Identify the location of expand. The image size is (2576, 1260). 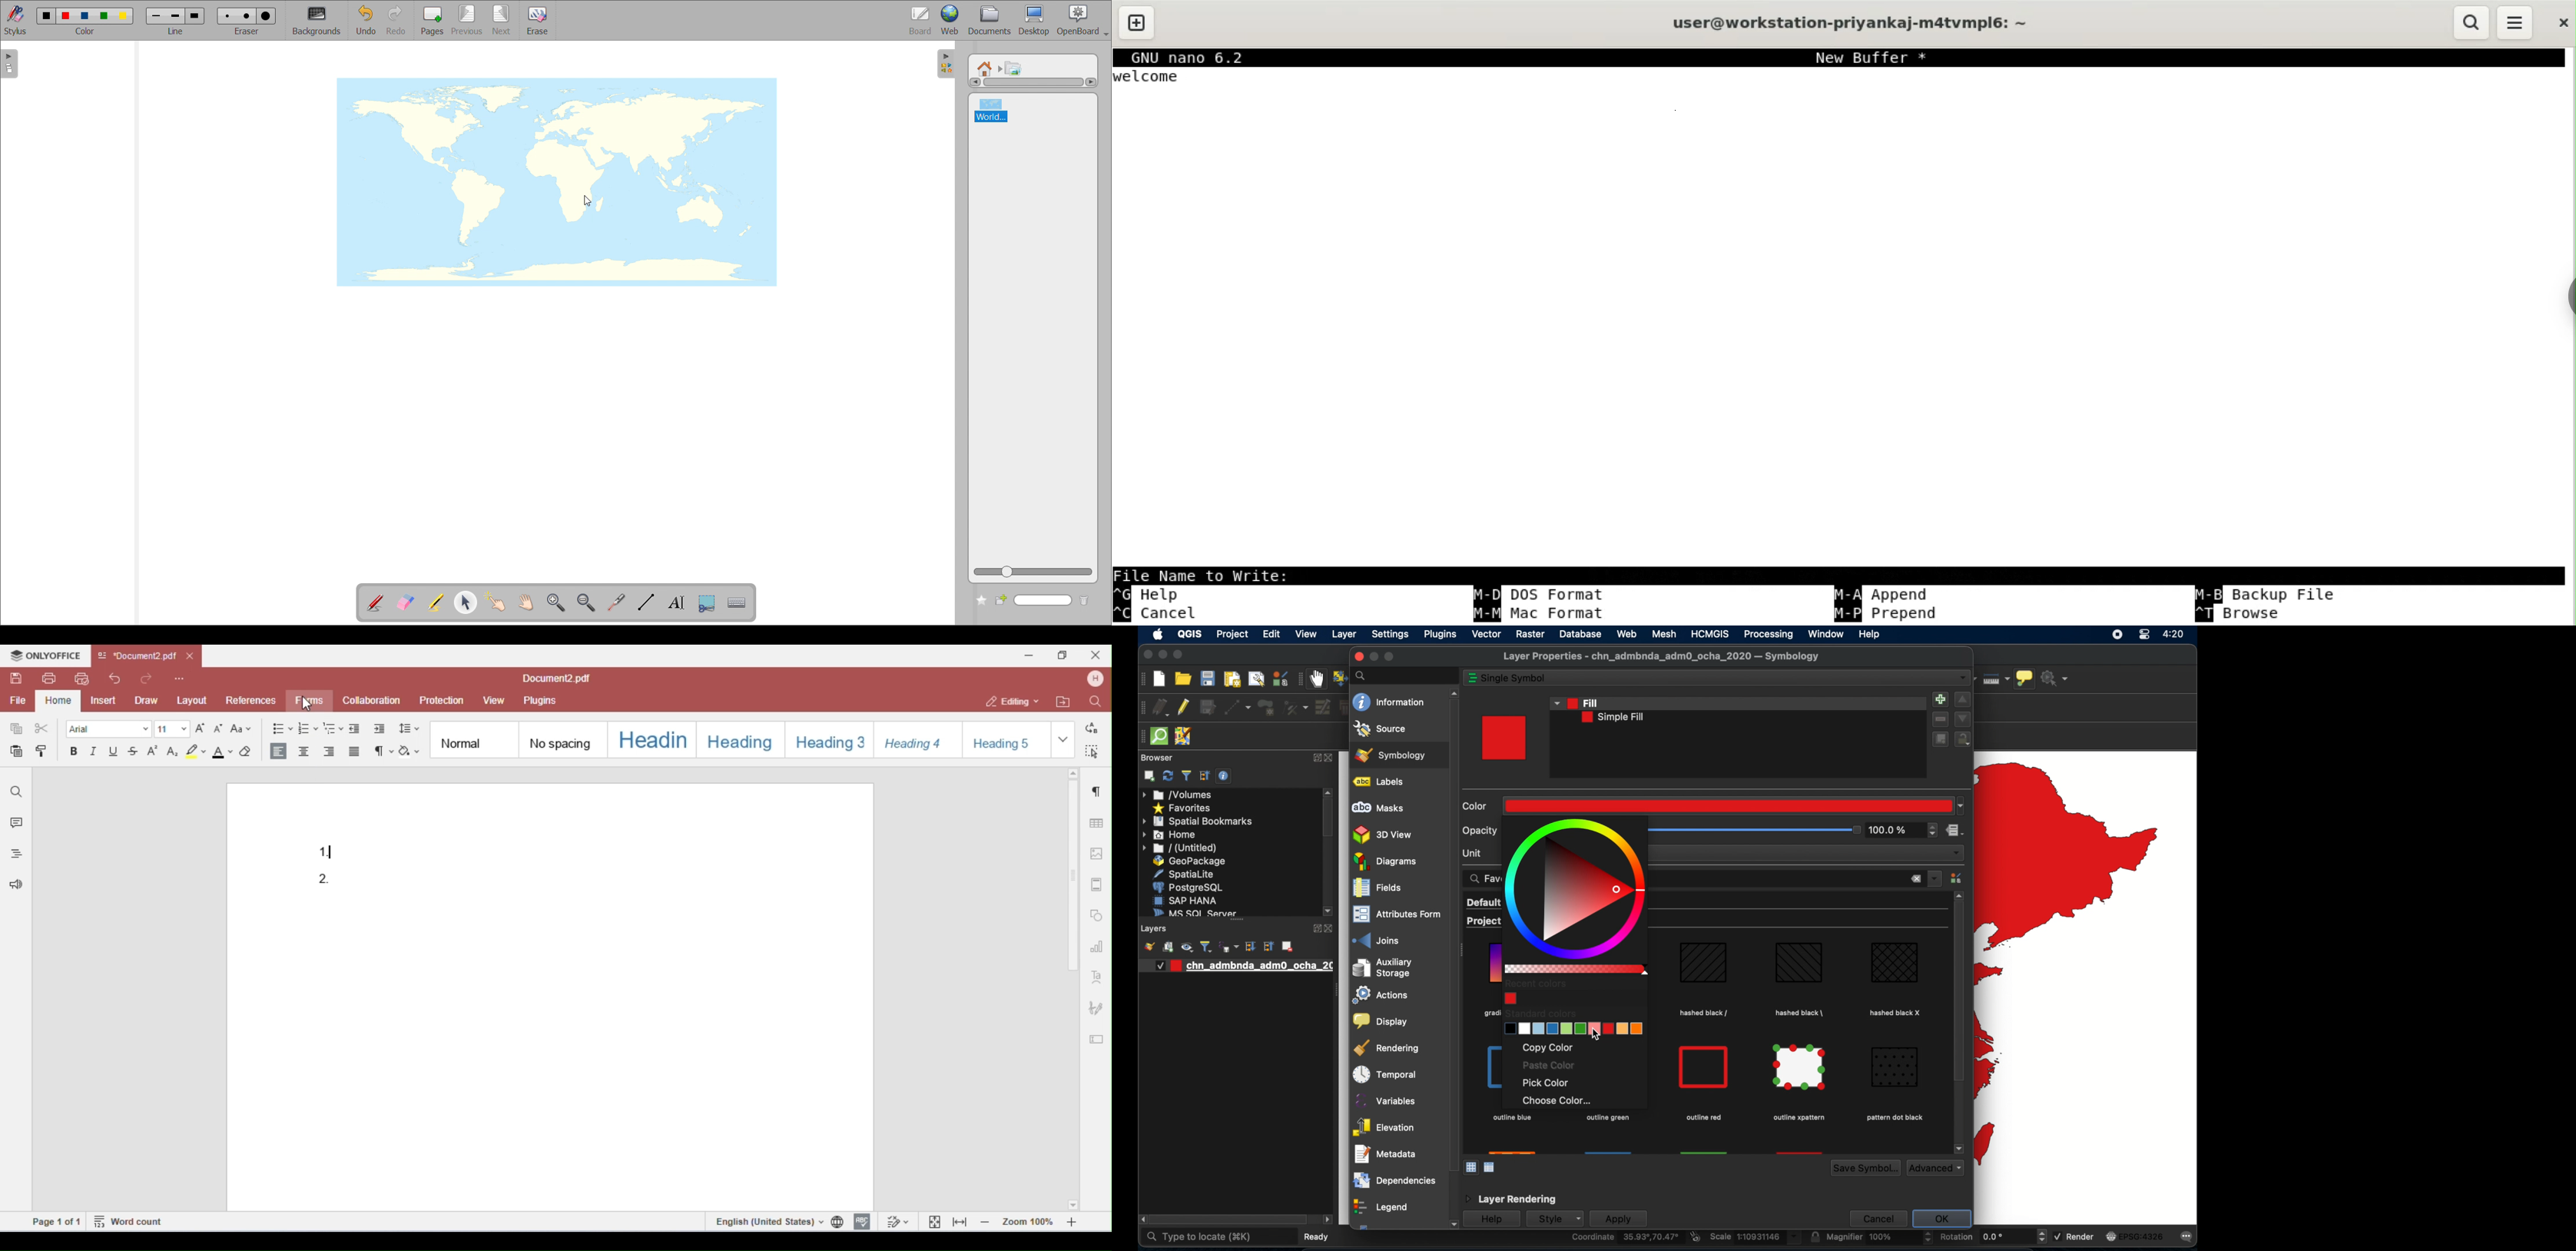
(1250, 946).